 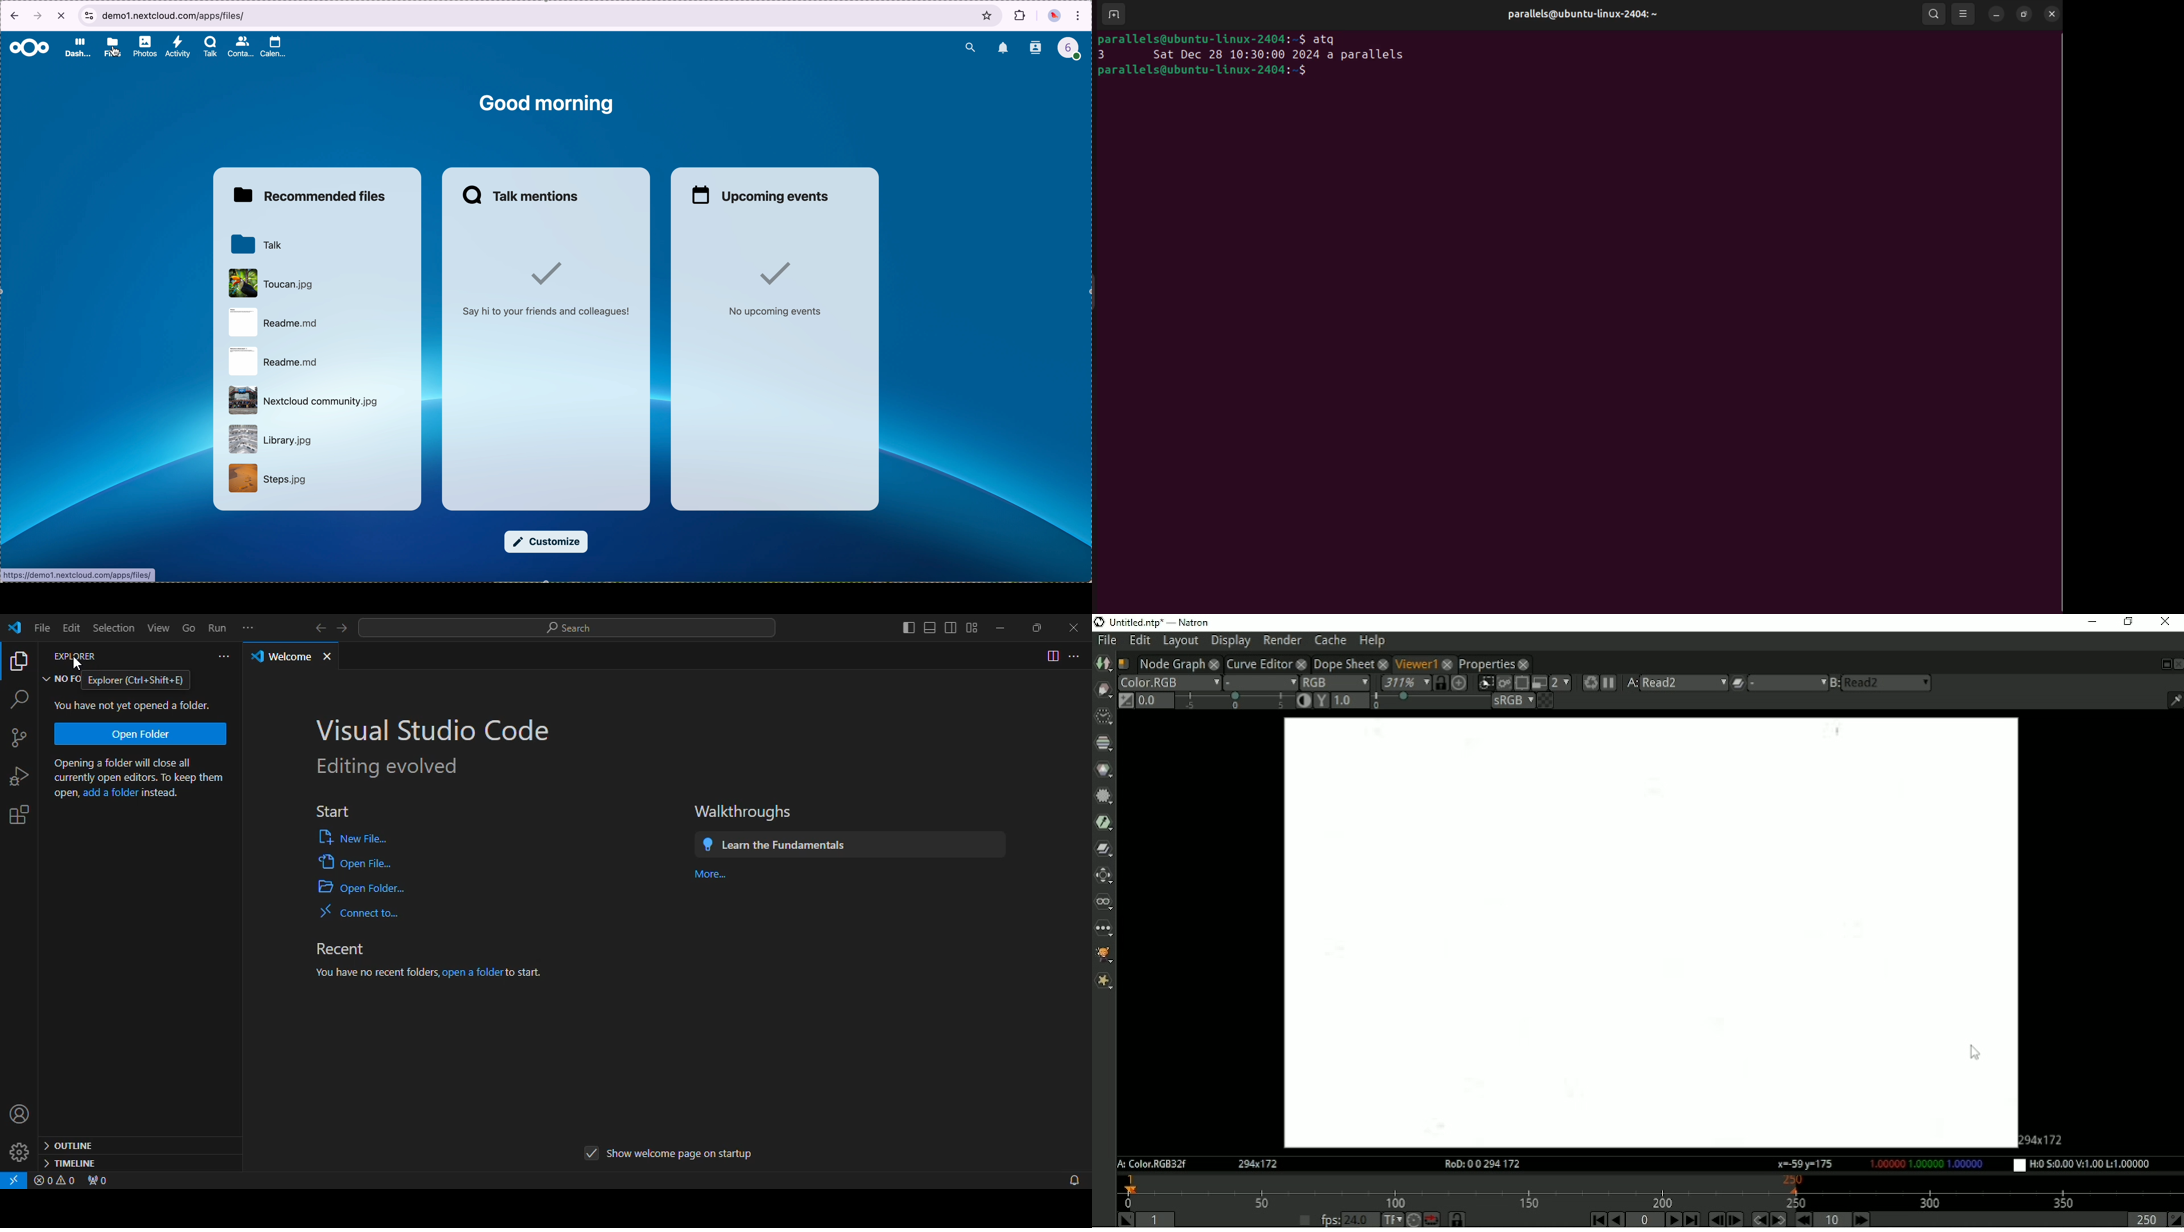 What do you see at coordinates (1078, 17) in the screenshot?
I see `customize and control Google Chrome` at bounding box center [1078, 17].